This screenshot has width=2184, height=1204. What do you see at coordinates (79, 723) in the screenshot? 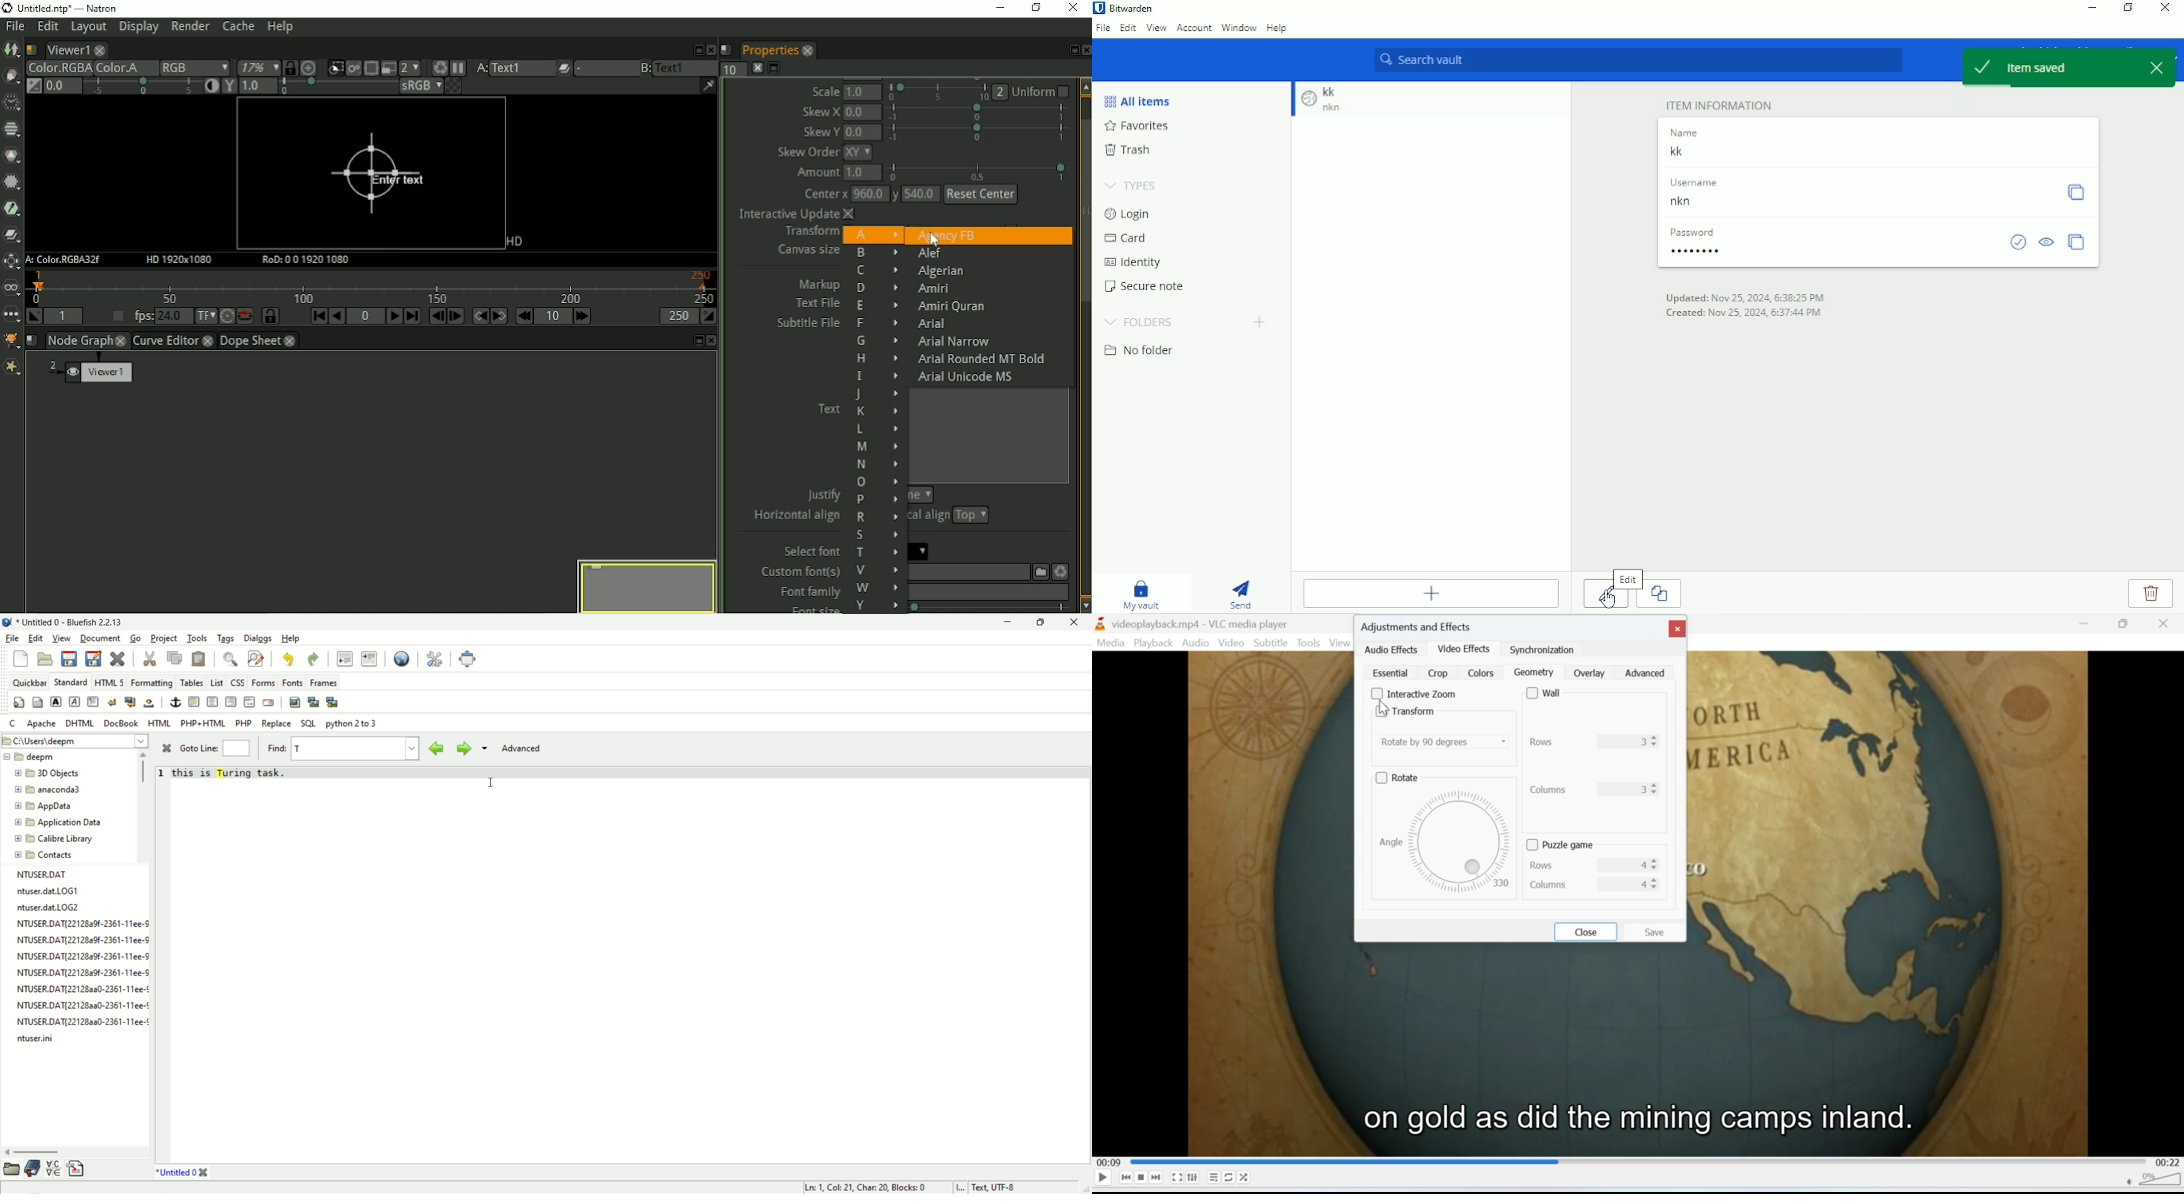
I see `DHTML` at bounding box center [79, 723].